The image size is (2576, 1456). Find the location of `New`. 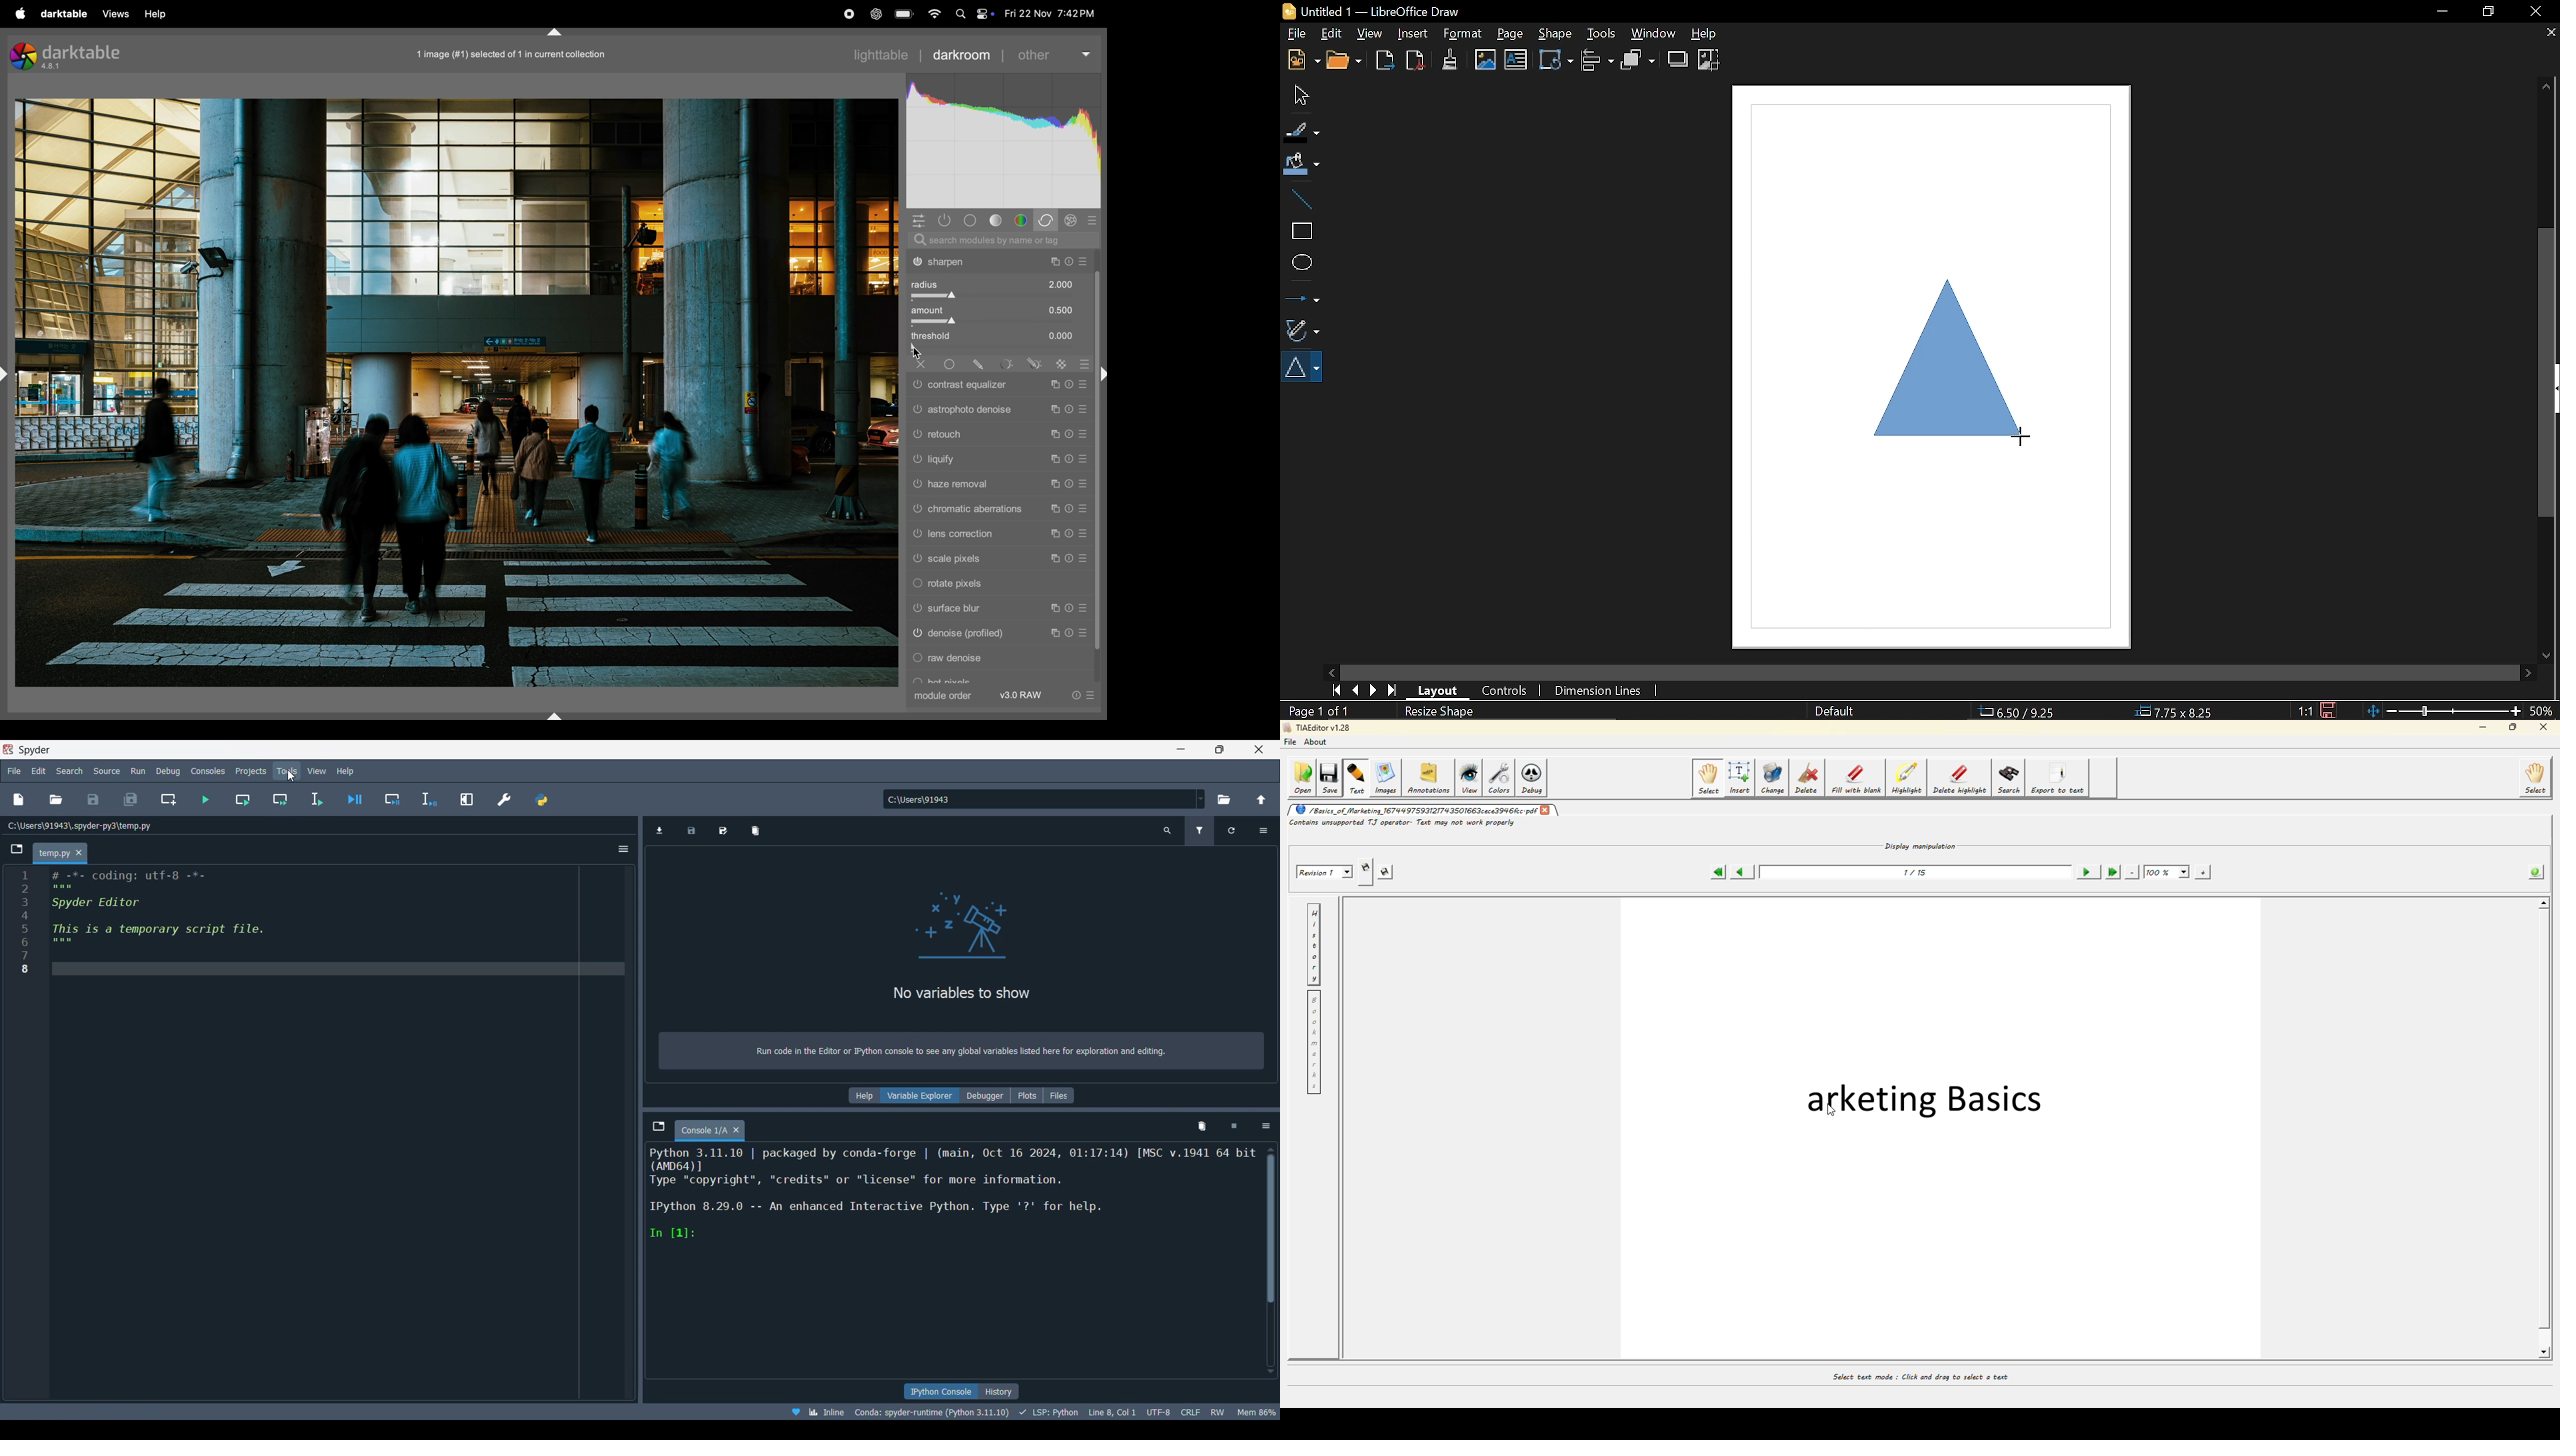

New is located at coordinates (17, 799).